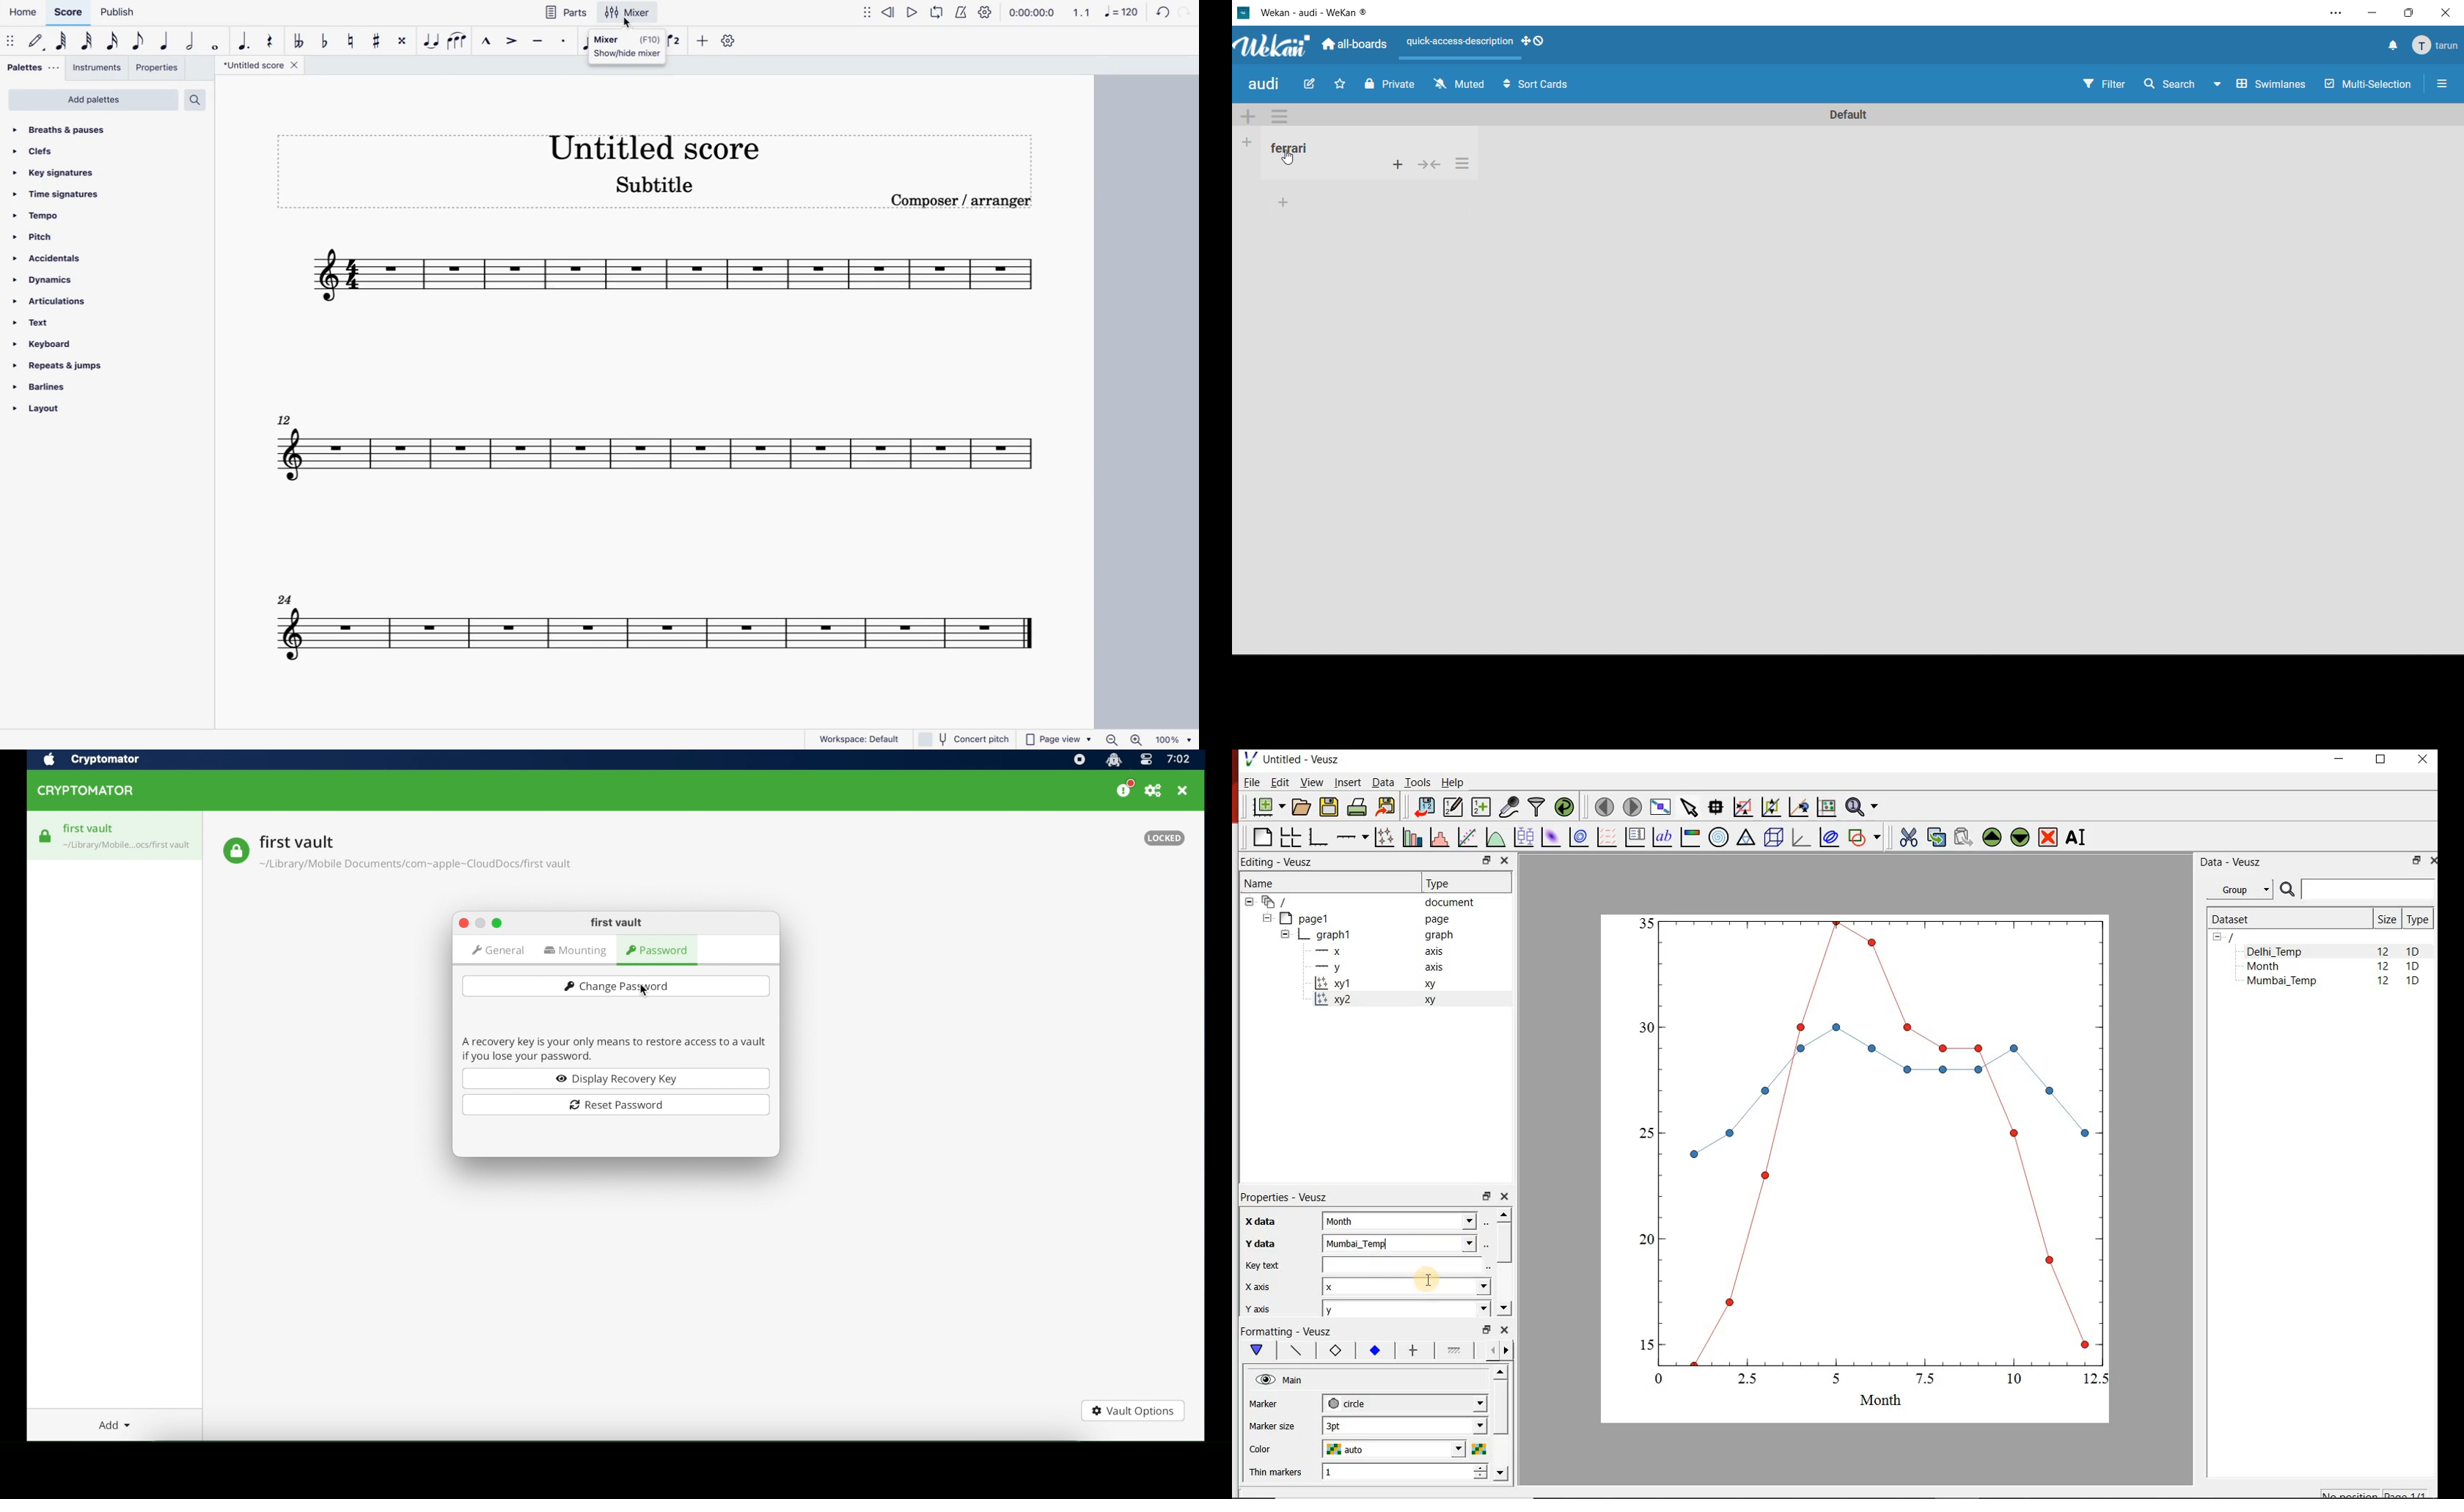  I want to click on Page1, so click(1357, 918).